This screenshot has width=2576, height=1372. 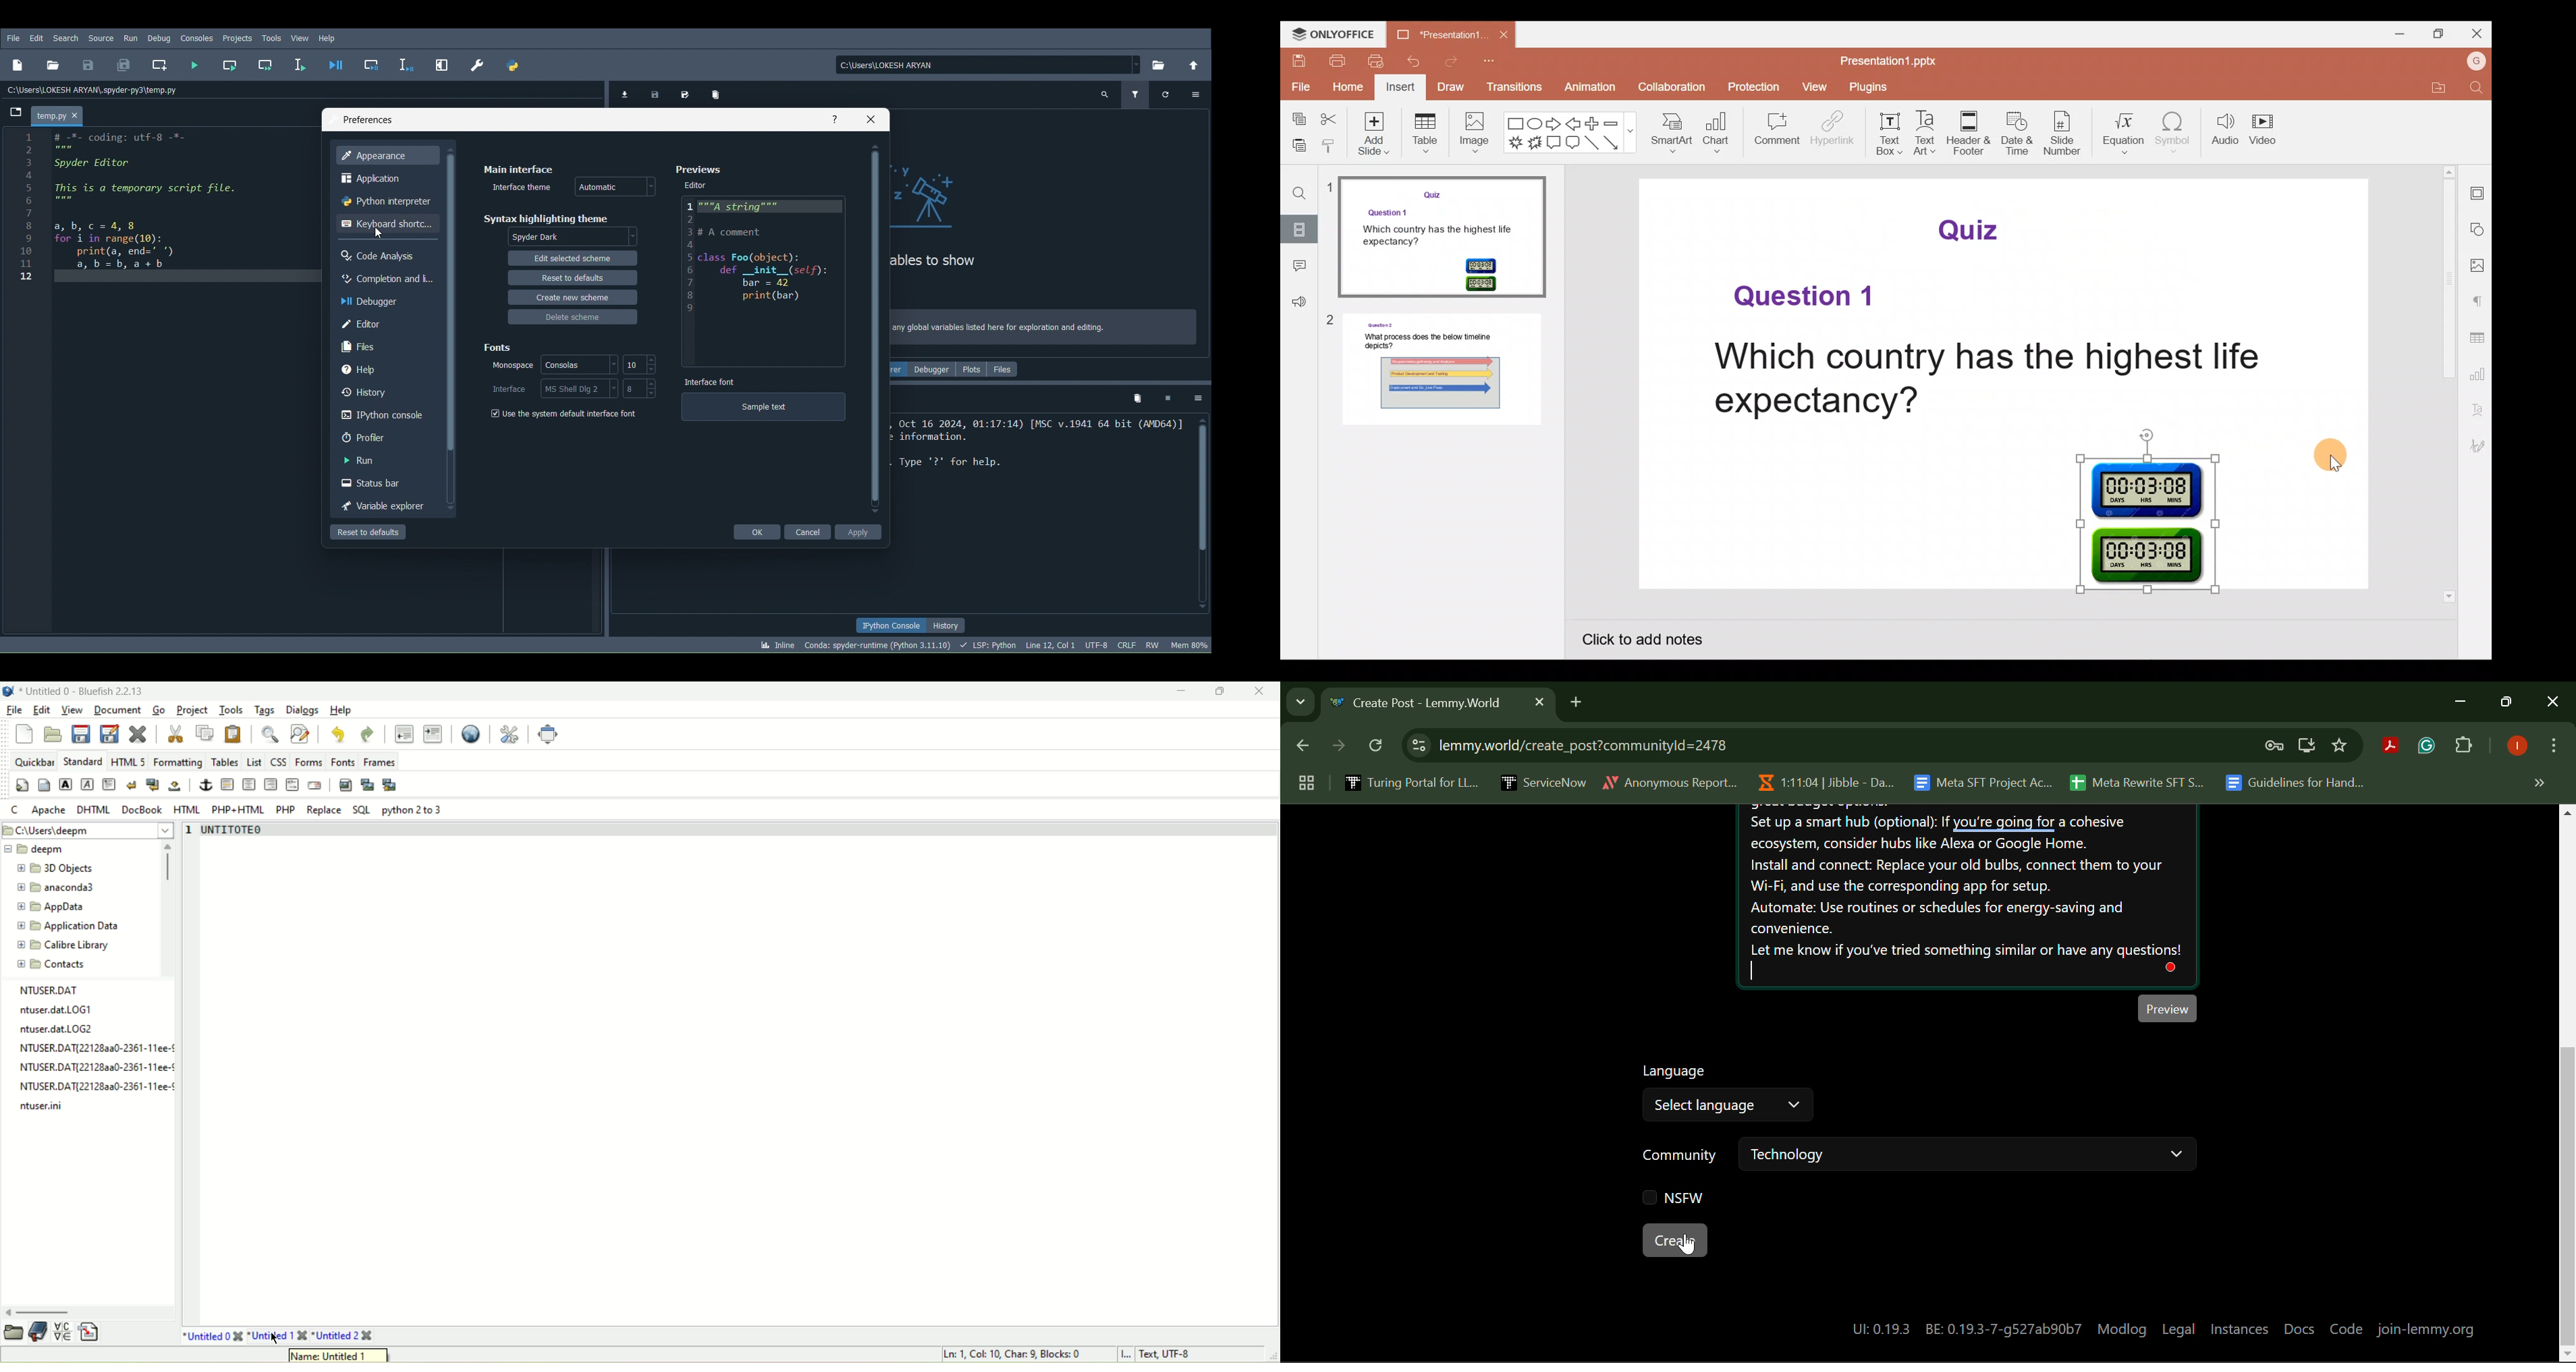 I want to click on Apache, so click(x=49, y=812).